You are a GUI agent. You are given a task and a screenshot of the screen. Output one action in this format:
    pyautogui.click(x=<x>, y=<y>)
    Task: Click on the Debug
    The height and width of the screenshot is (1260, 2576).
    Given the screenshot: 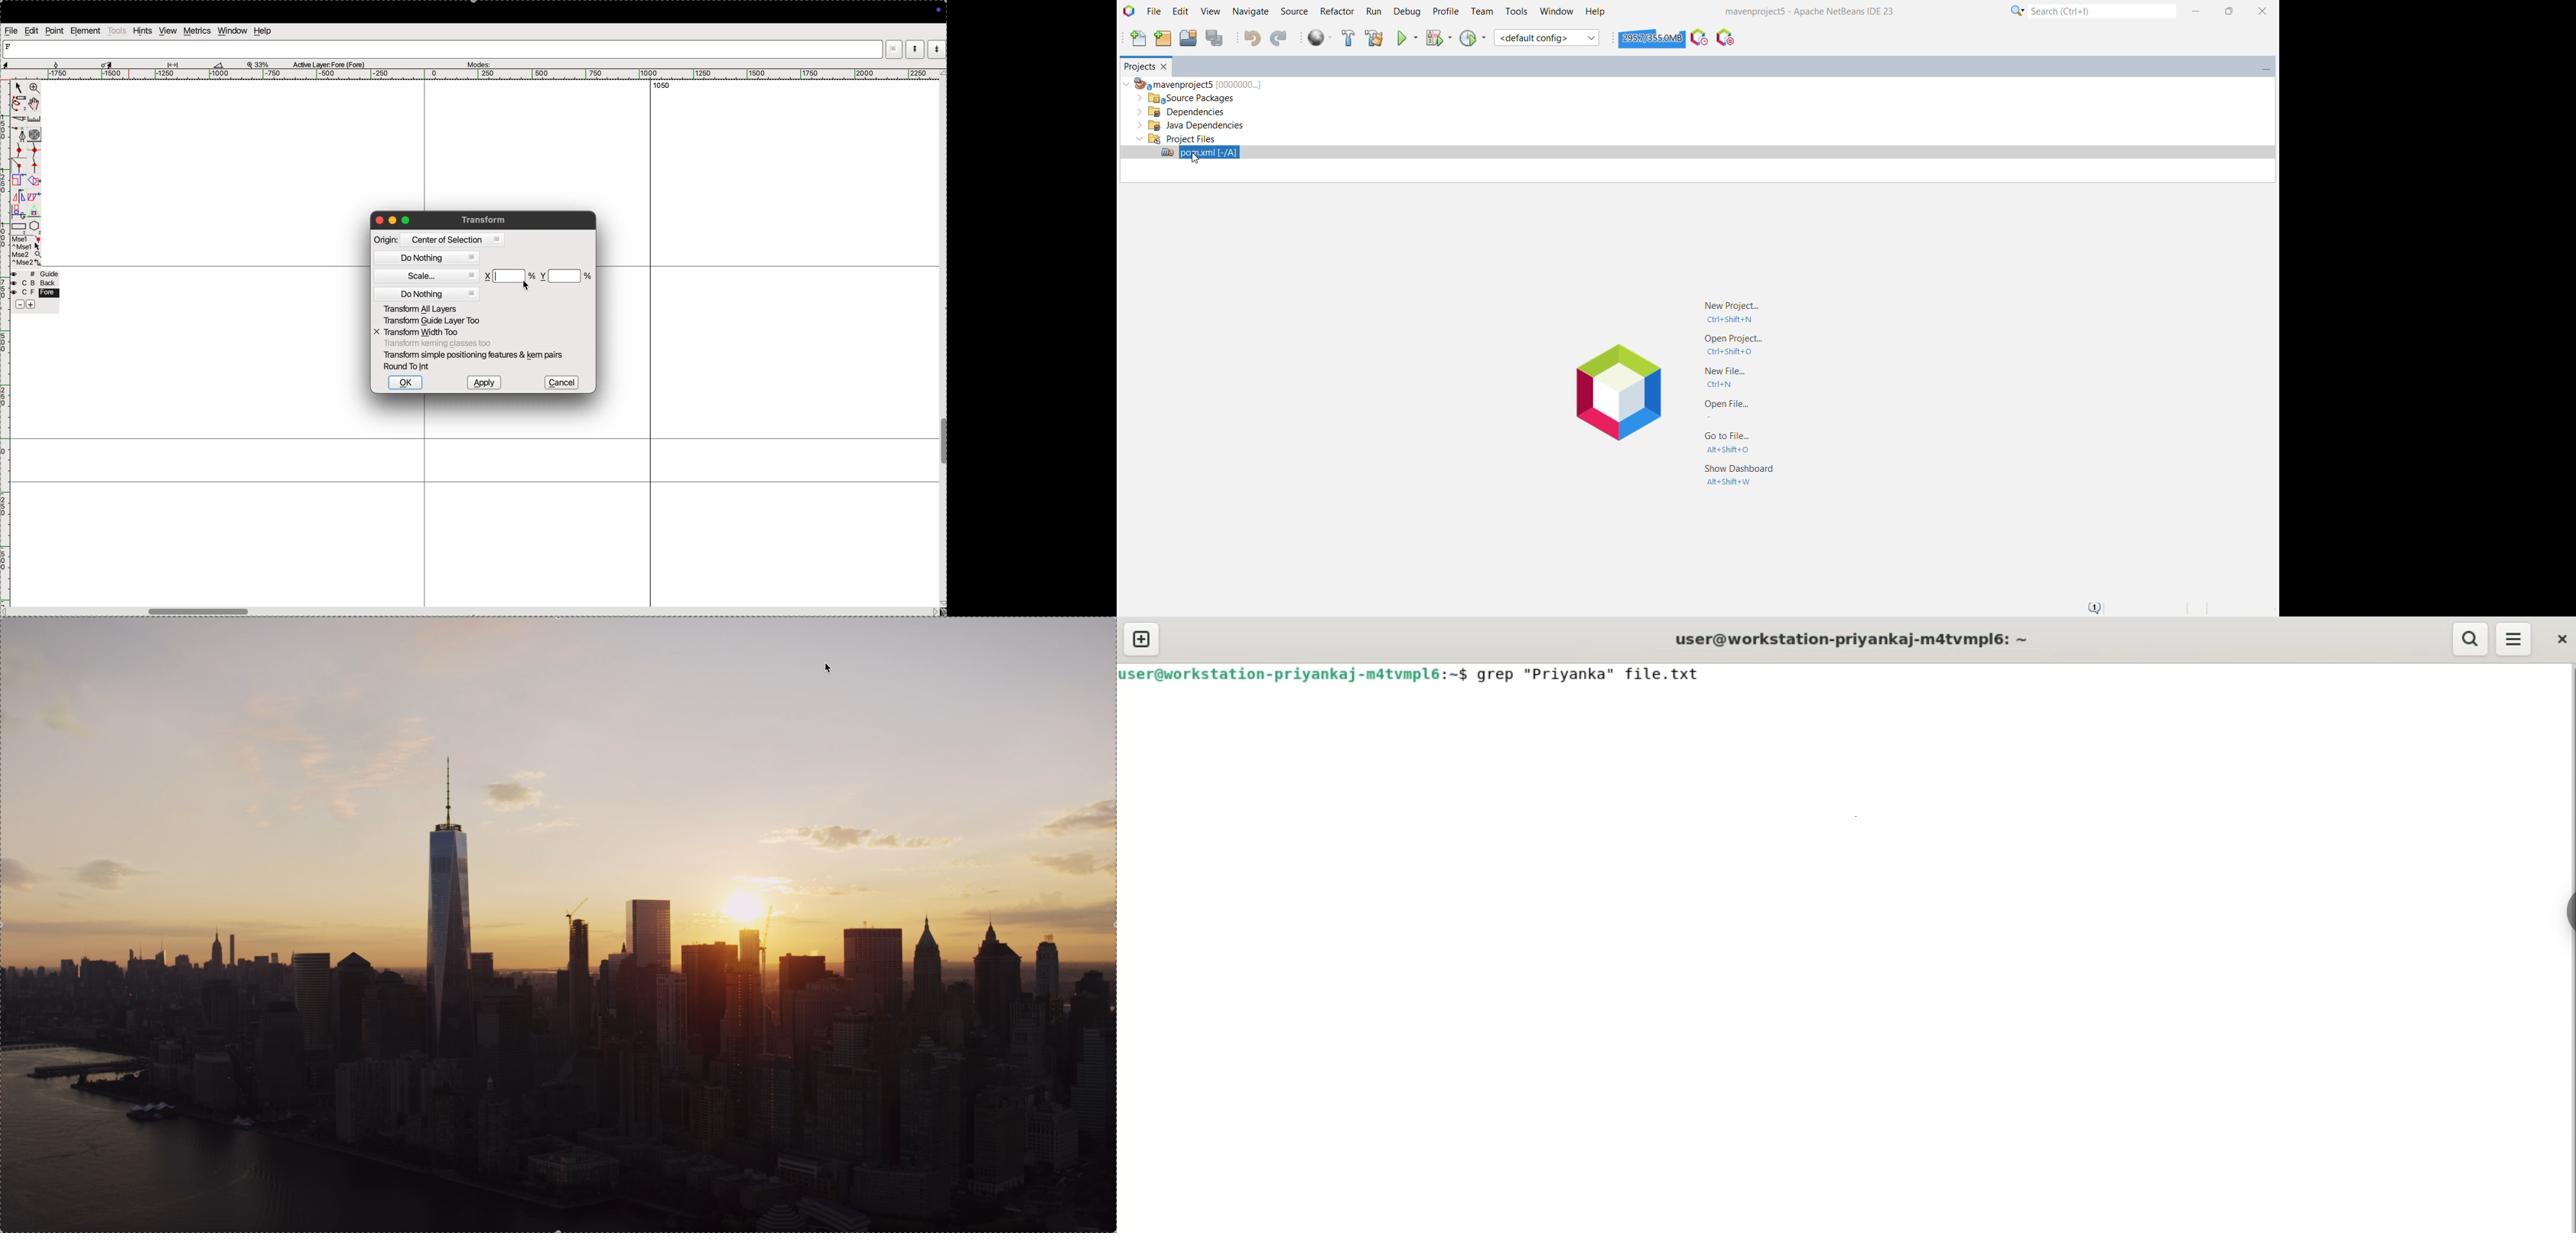 What is the action you would take?
    pyautogui.click(x=1406, y=12)
    